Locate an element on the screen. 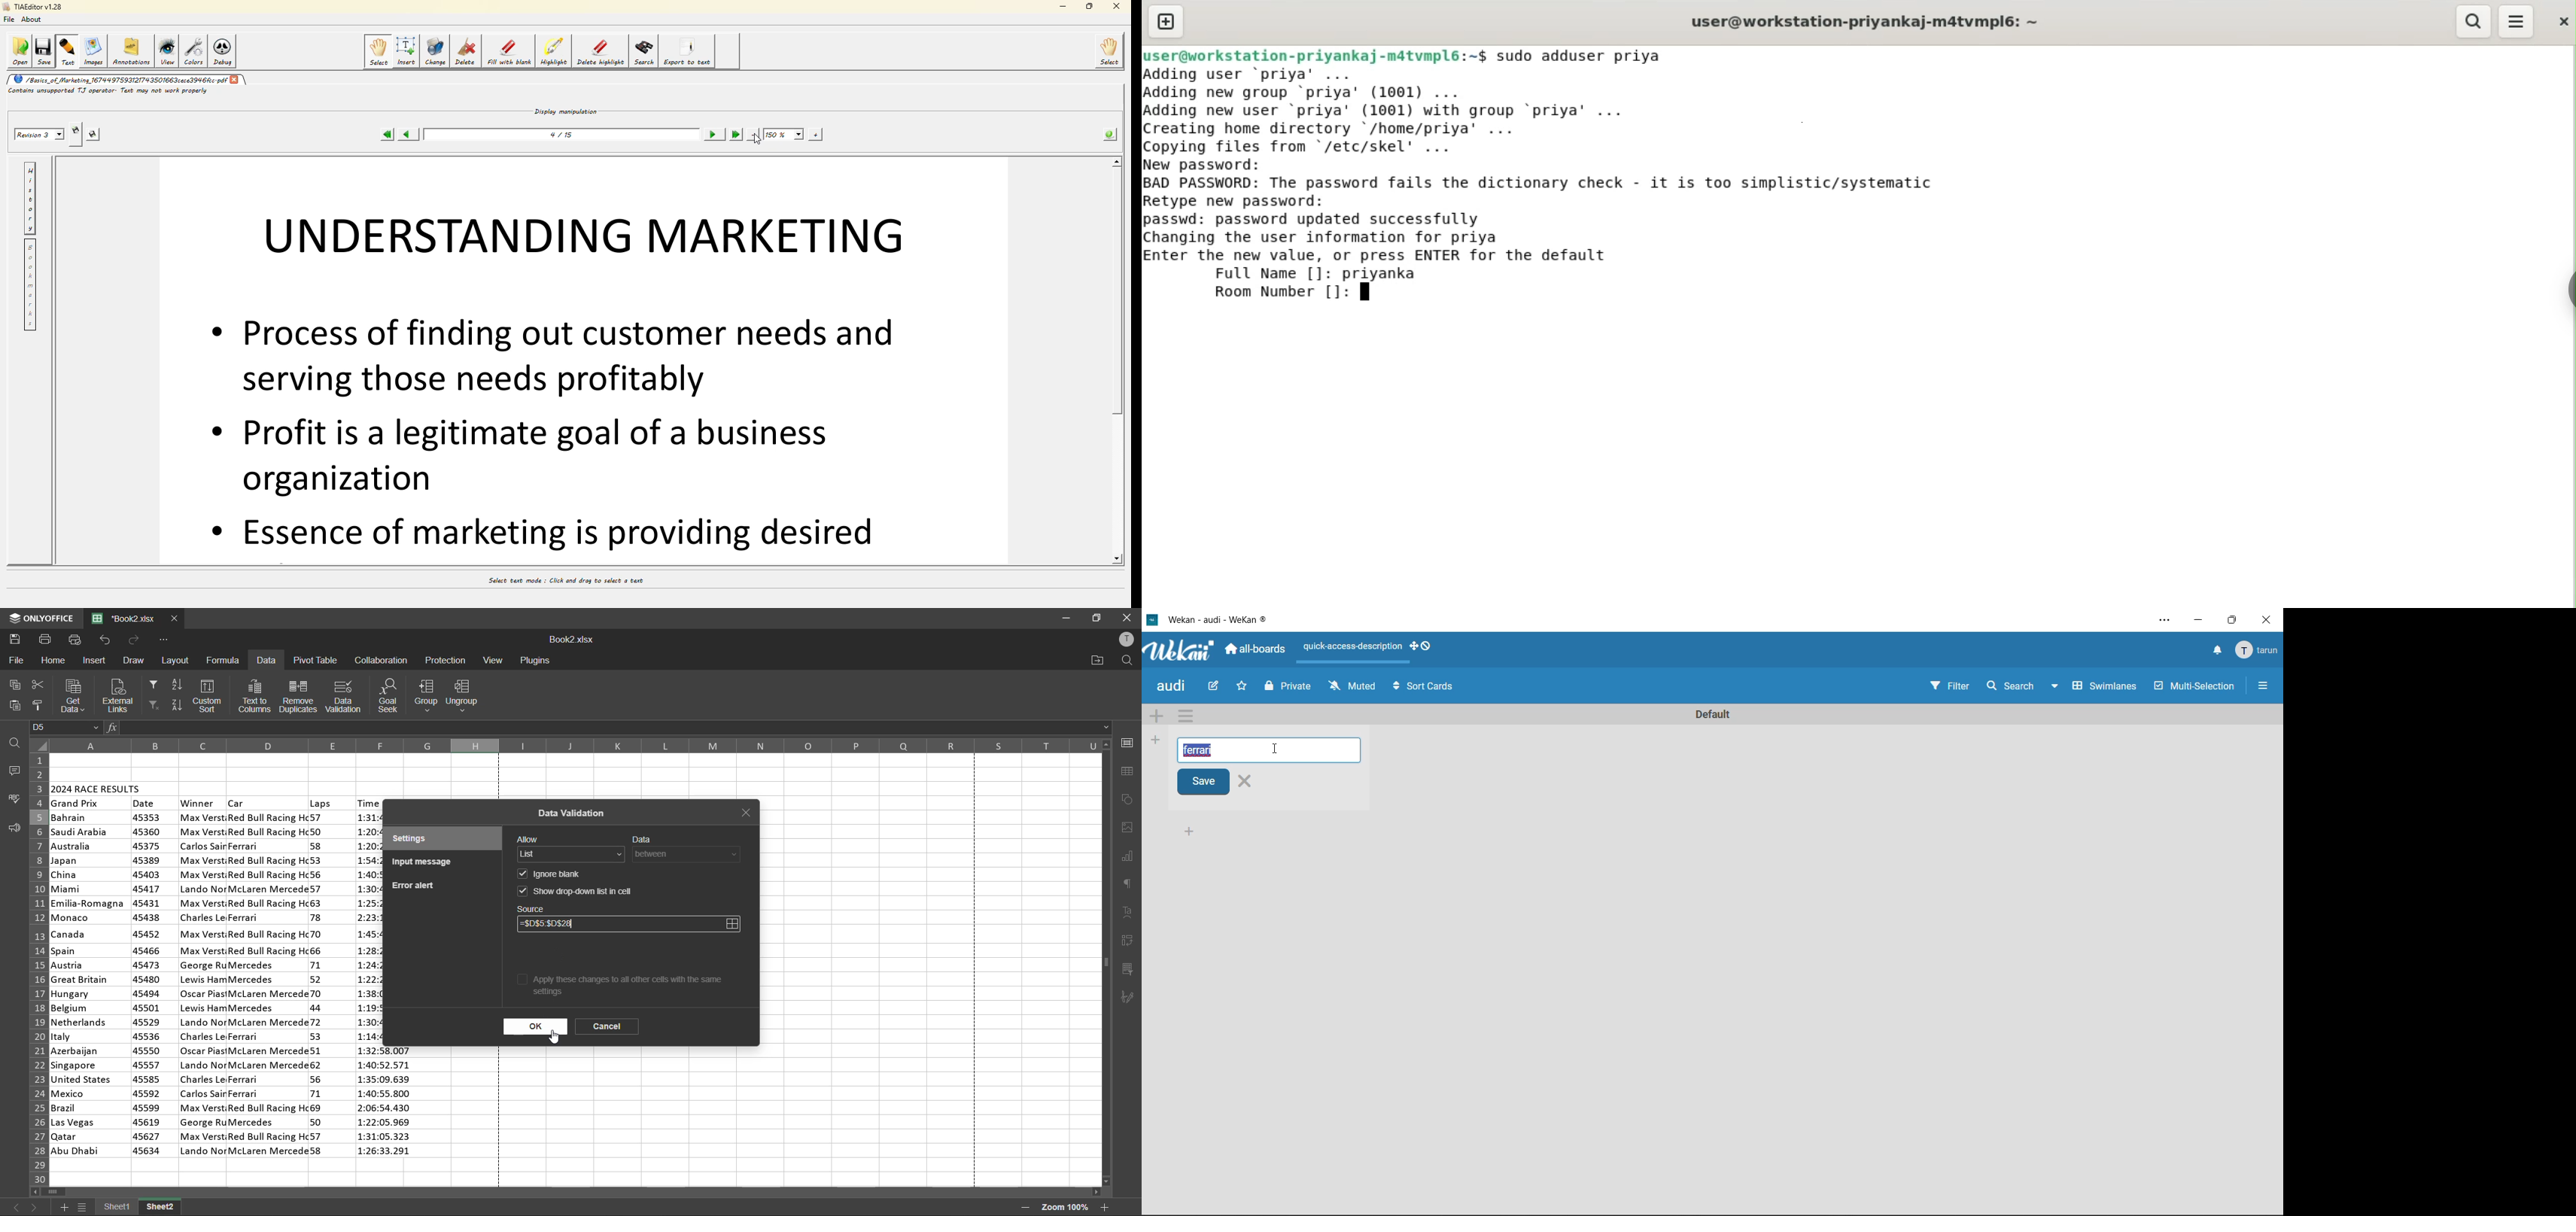  al-boards is located at coordinates (1257, 652).